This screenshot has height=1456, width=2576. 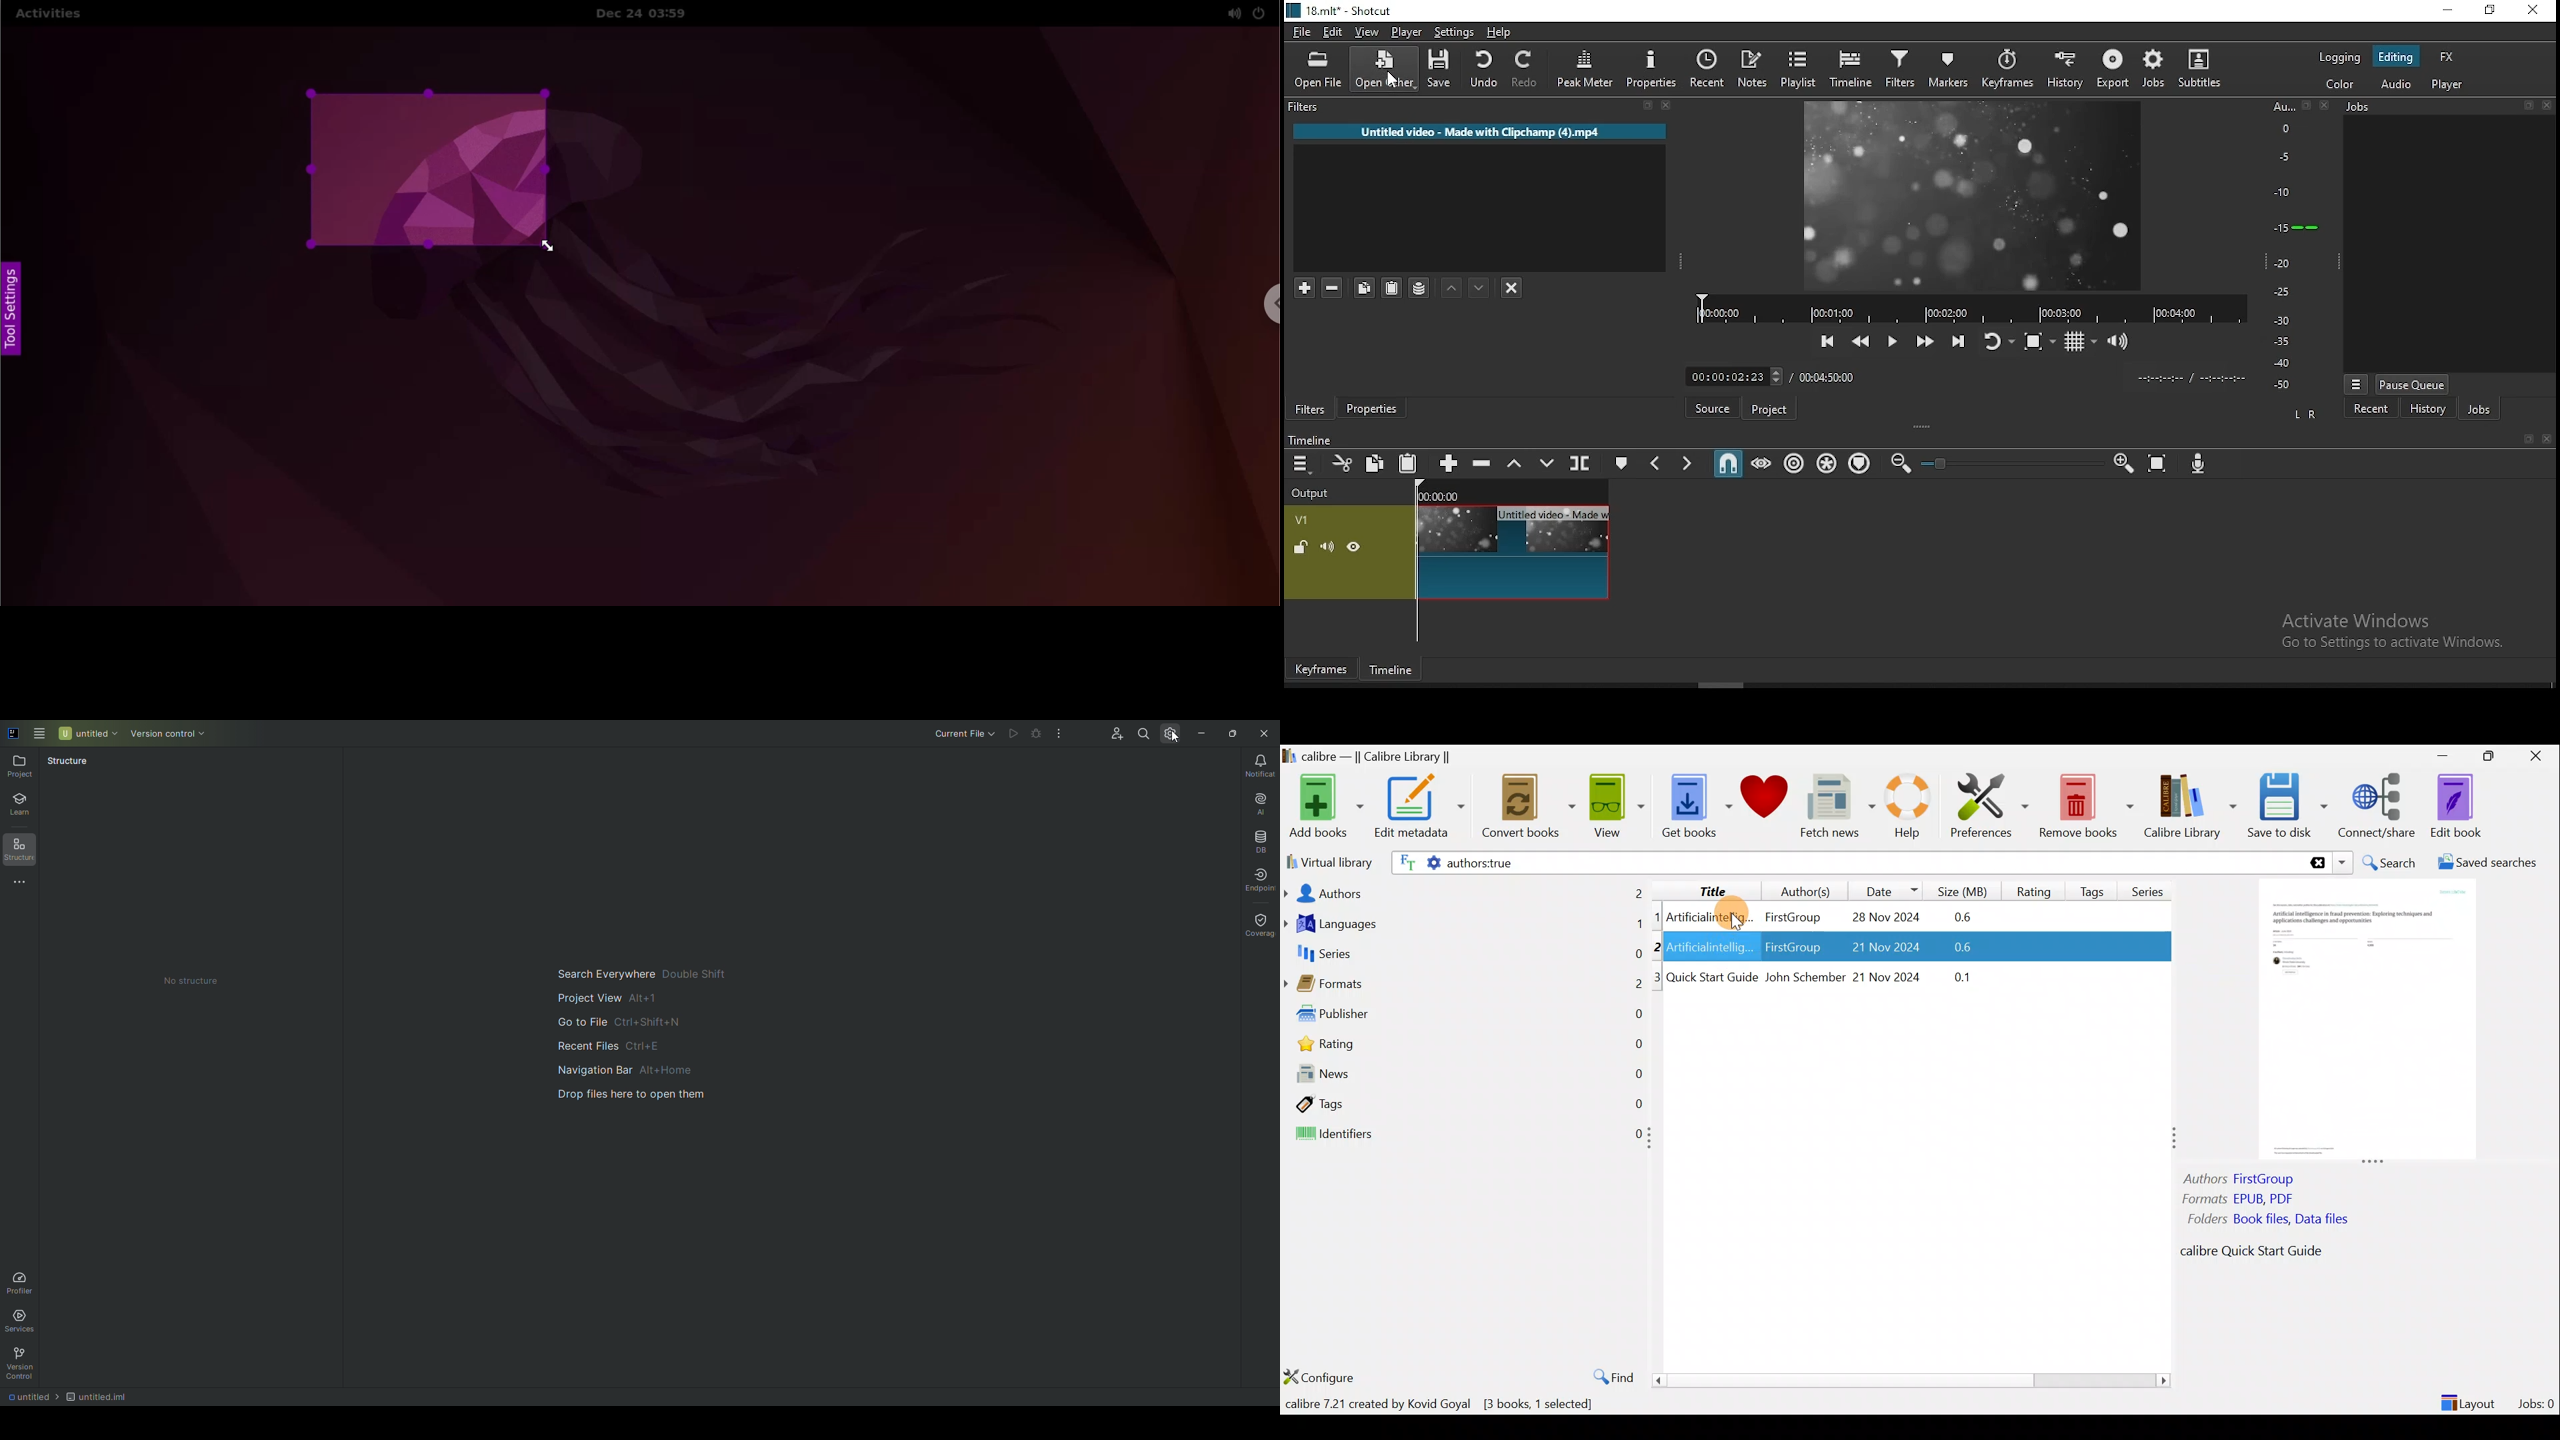 I want to click on audio, so click(x=2401, y=85).